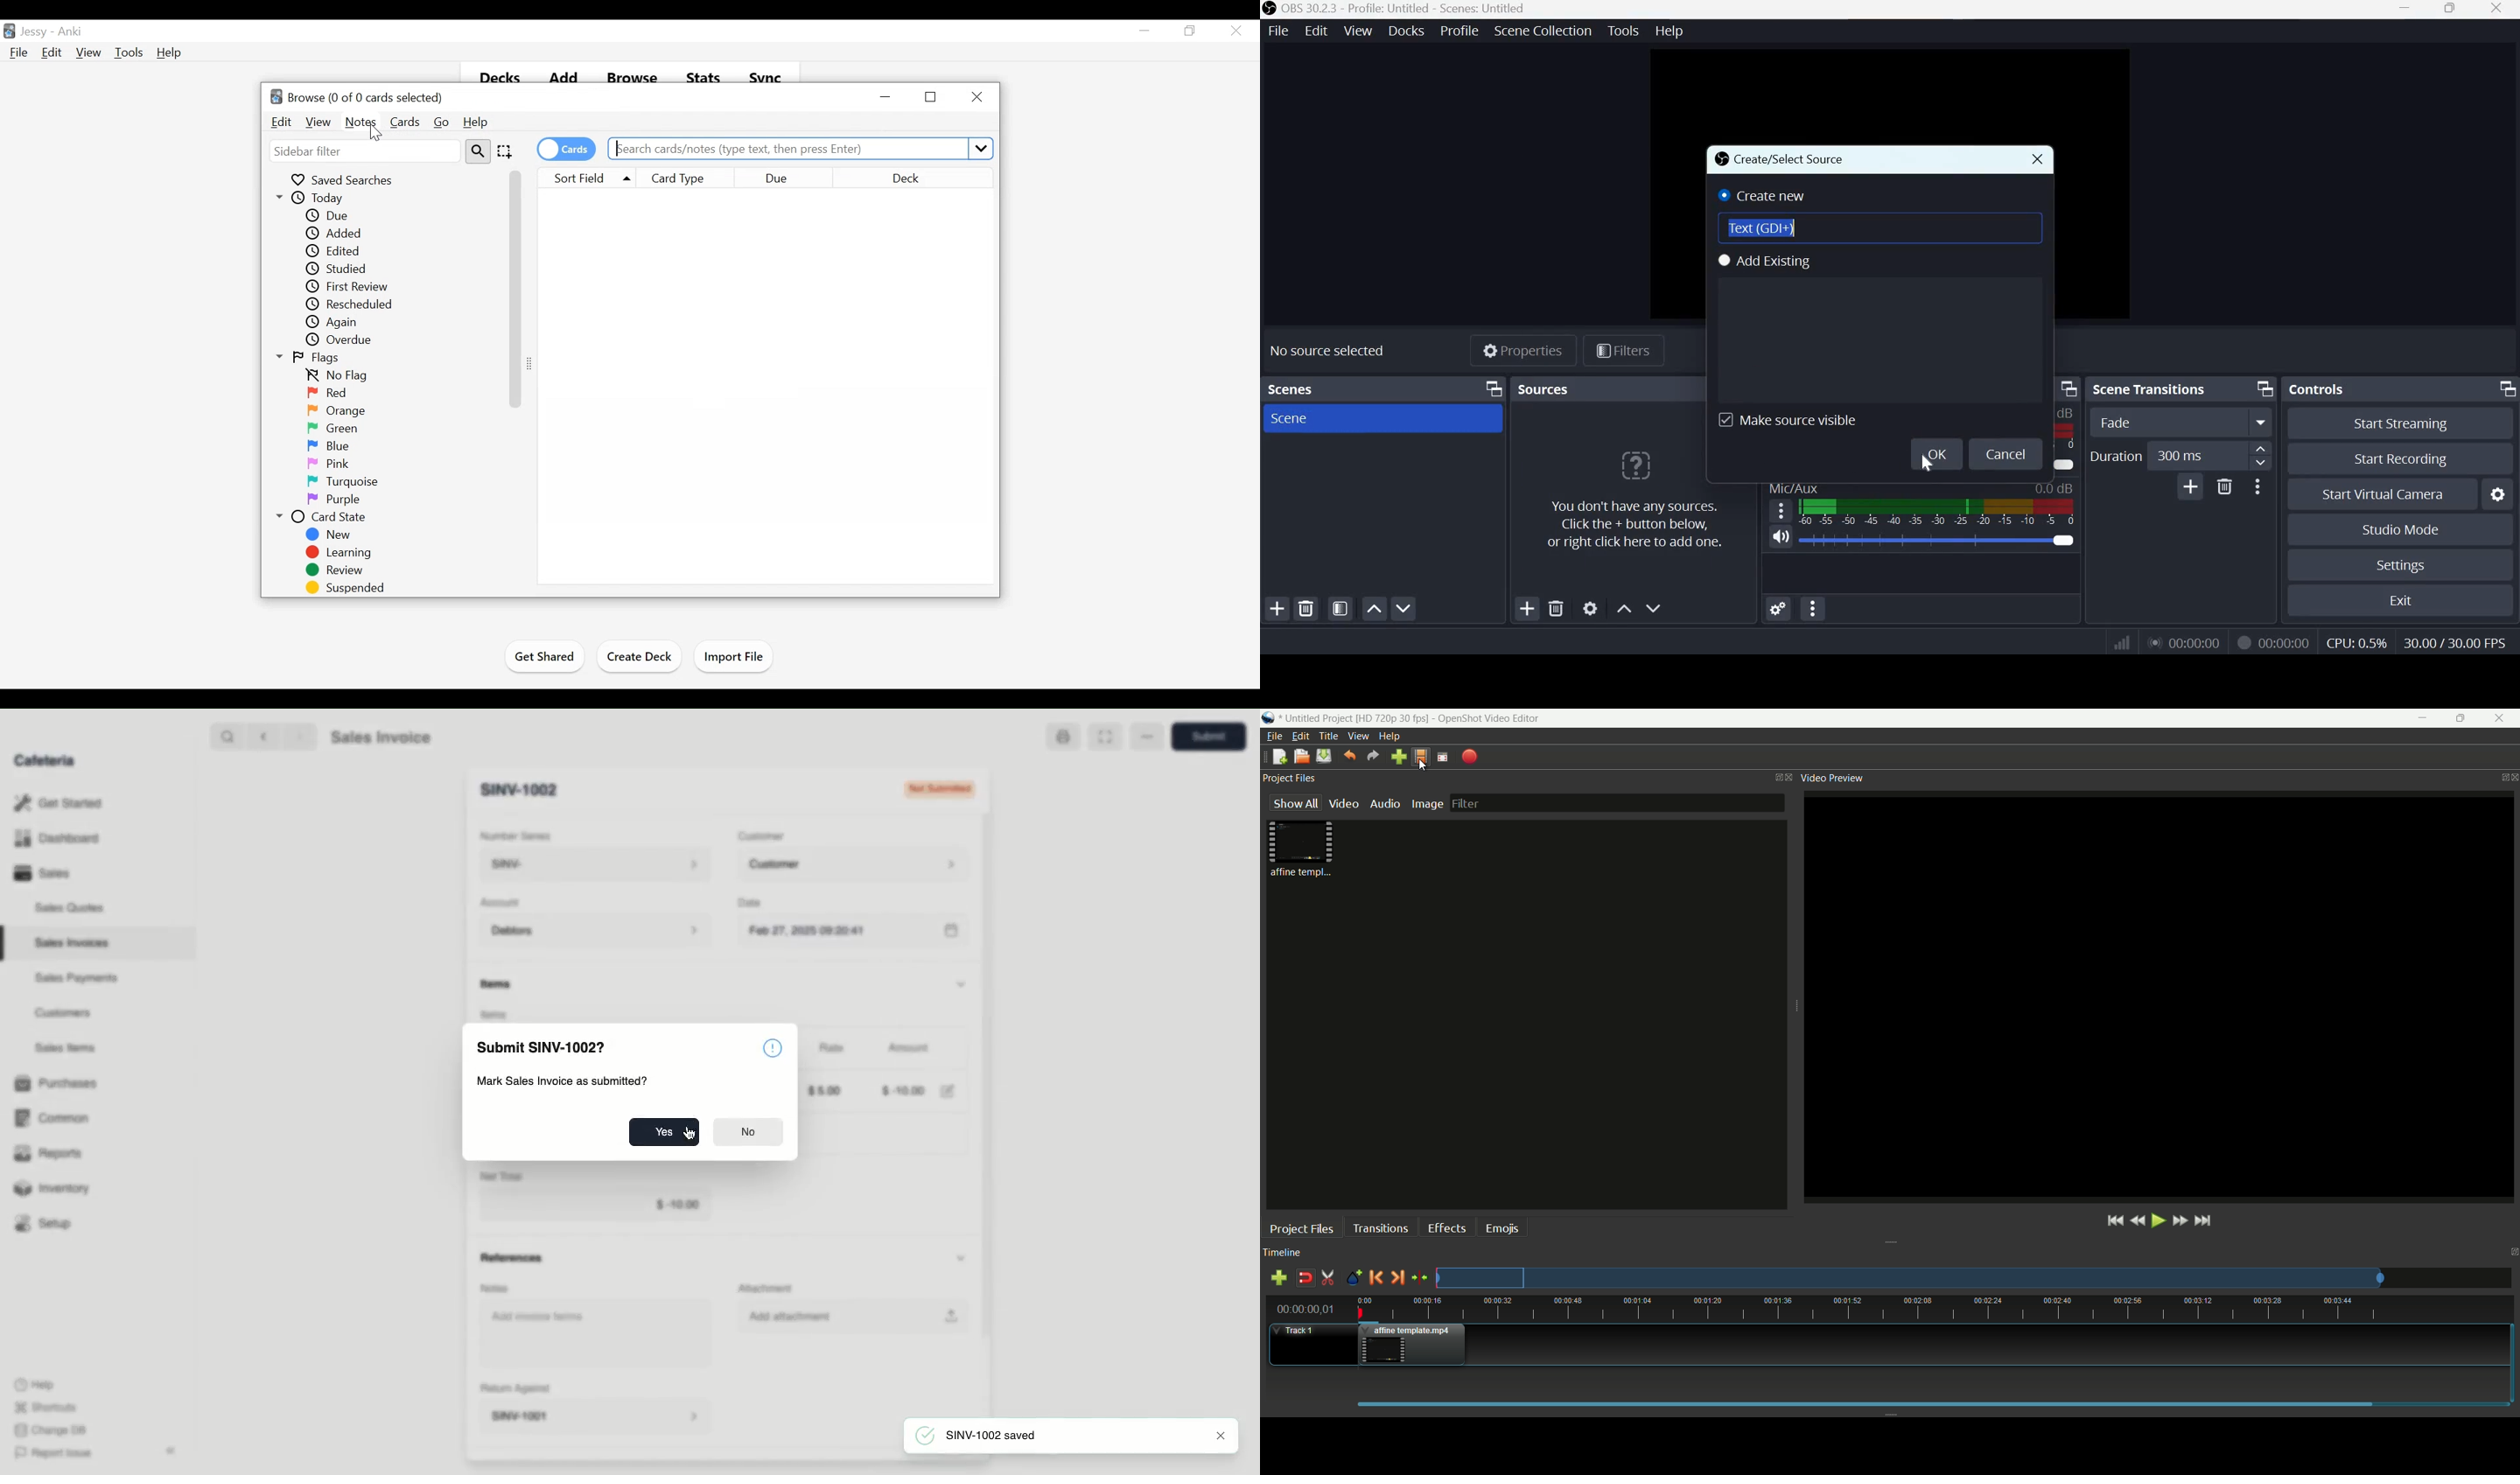 The height and width of the screenshot is (1484, 2520). Describe the element at coordinates (2261, 466) in the screenshot. I see `Decrease` at that location.